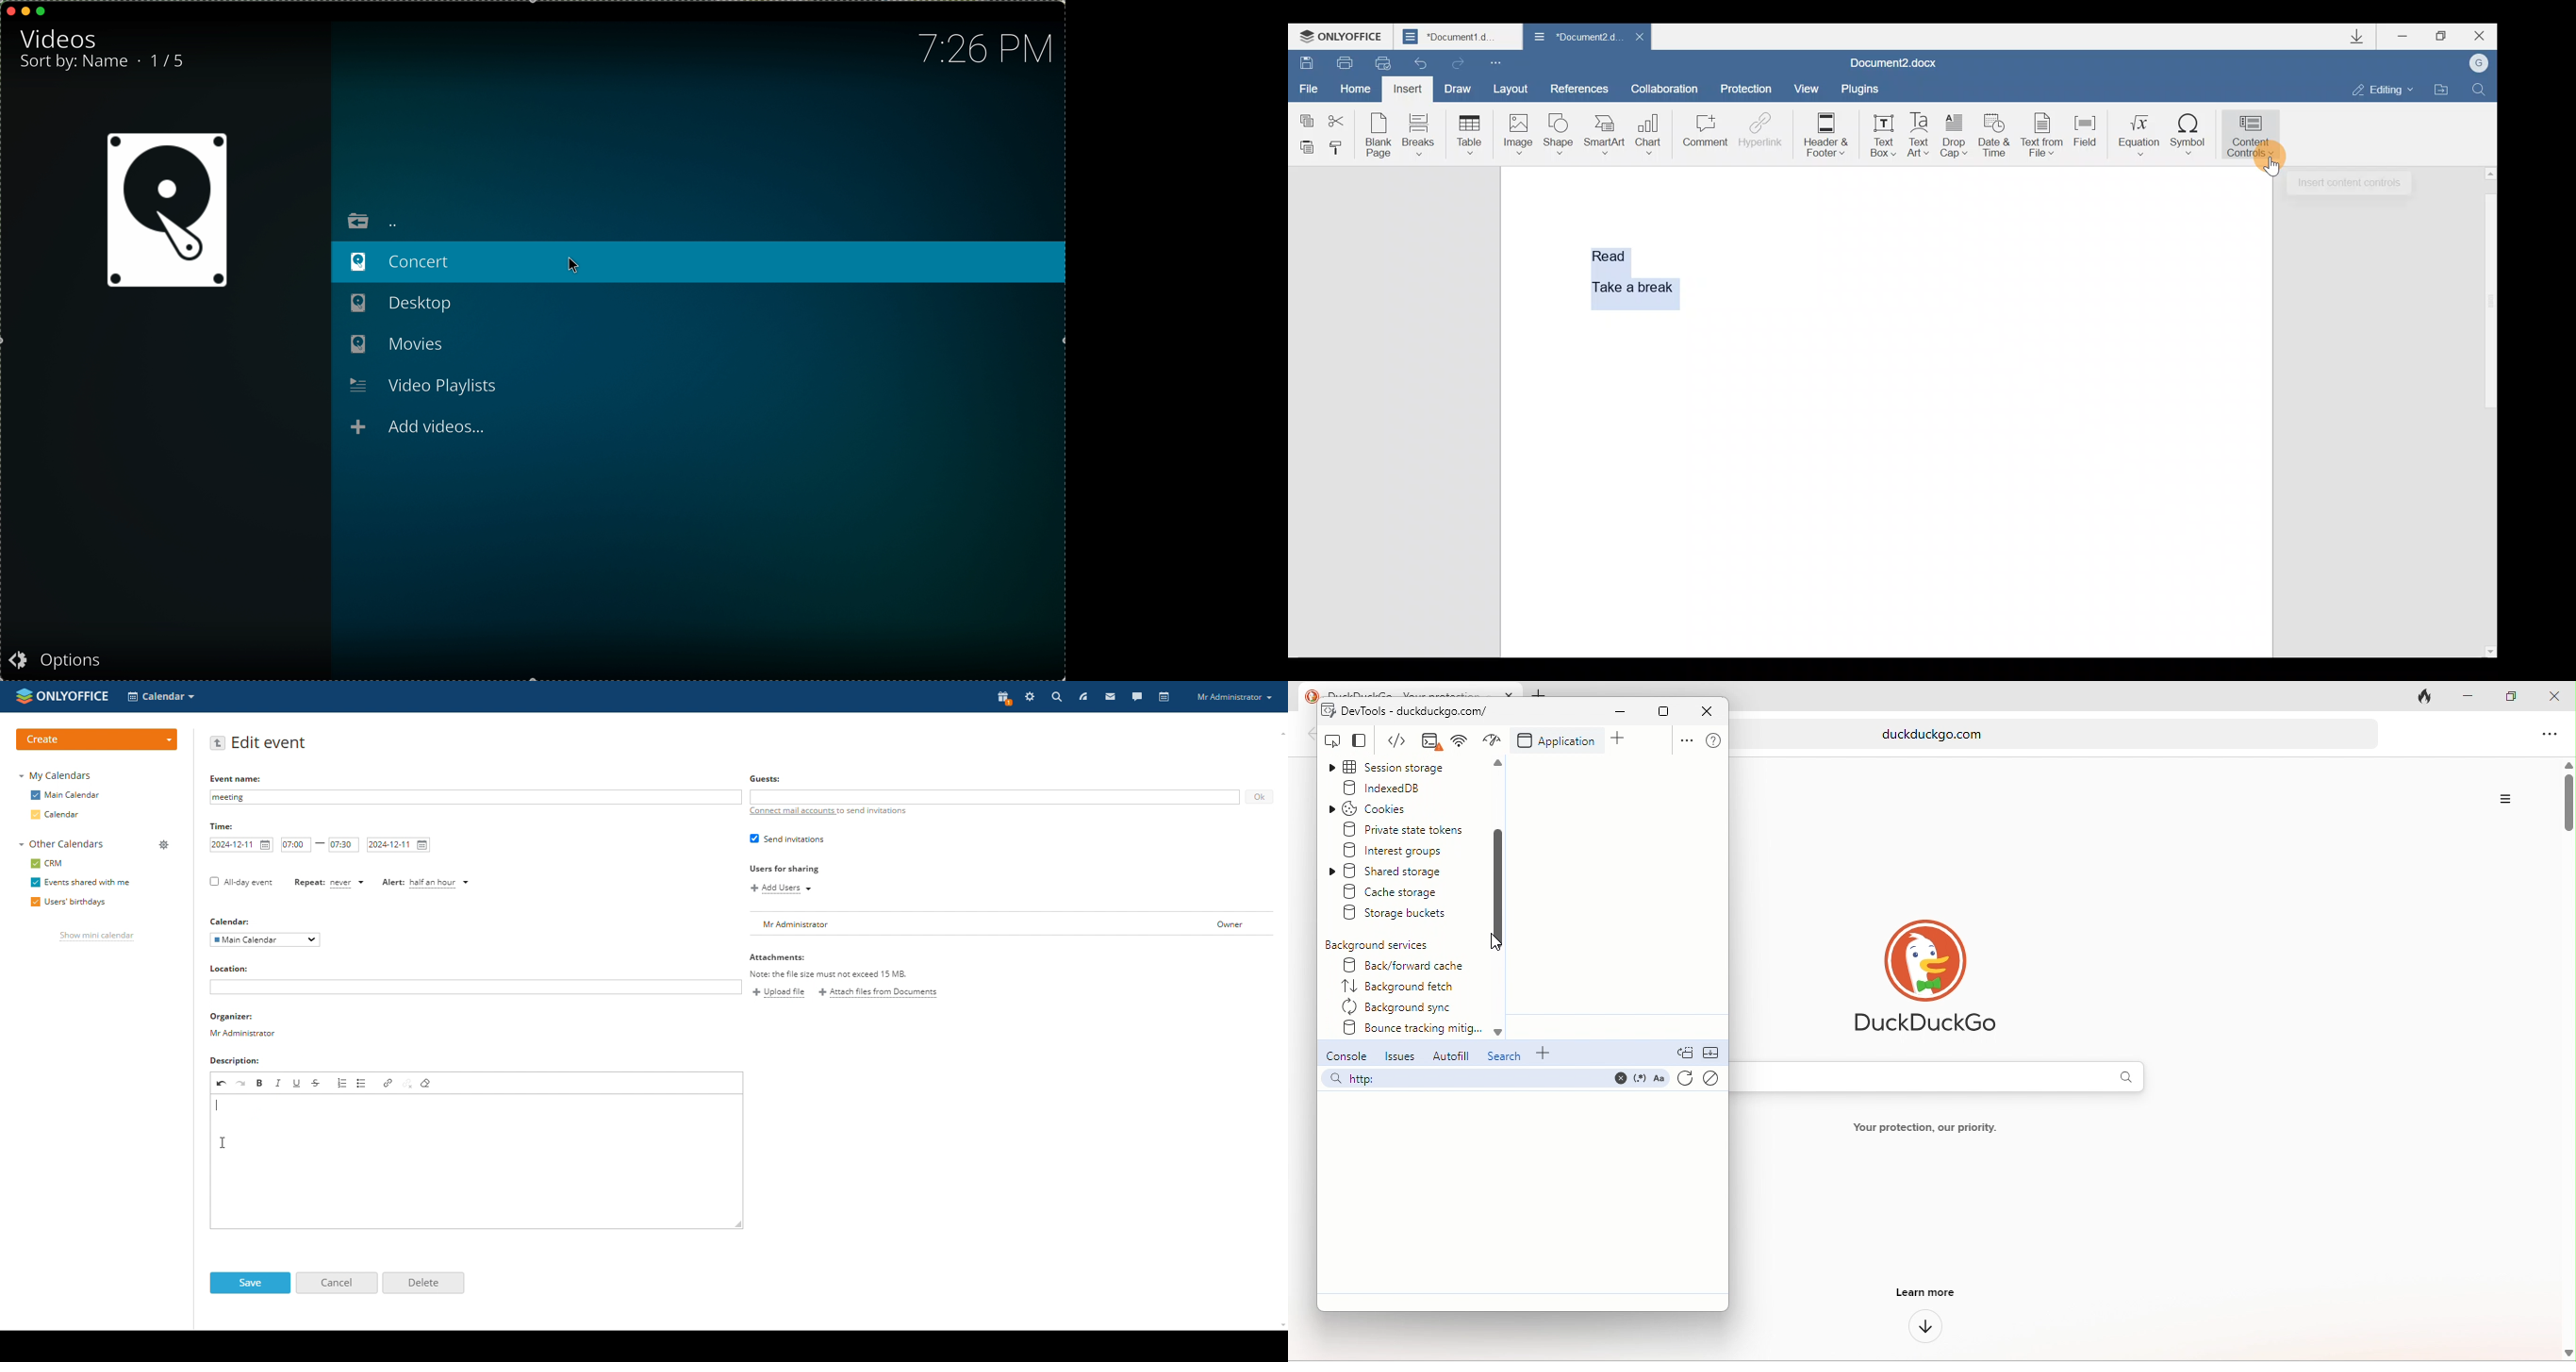  What do you see at coordinates (1948, 1076) in the screenshot?
I see `search bar` at bounding box center [1948, 1076].